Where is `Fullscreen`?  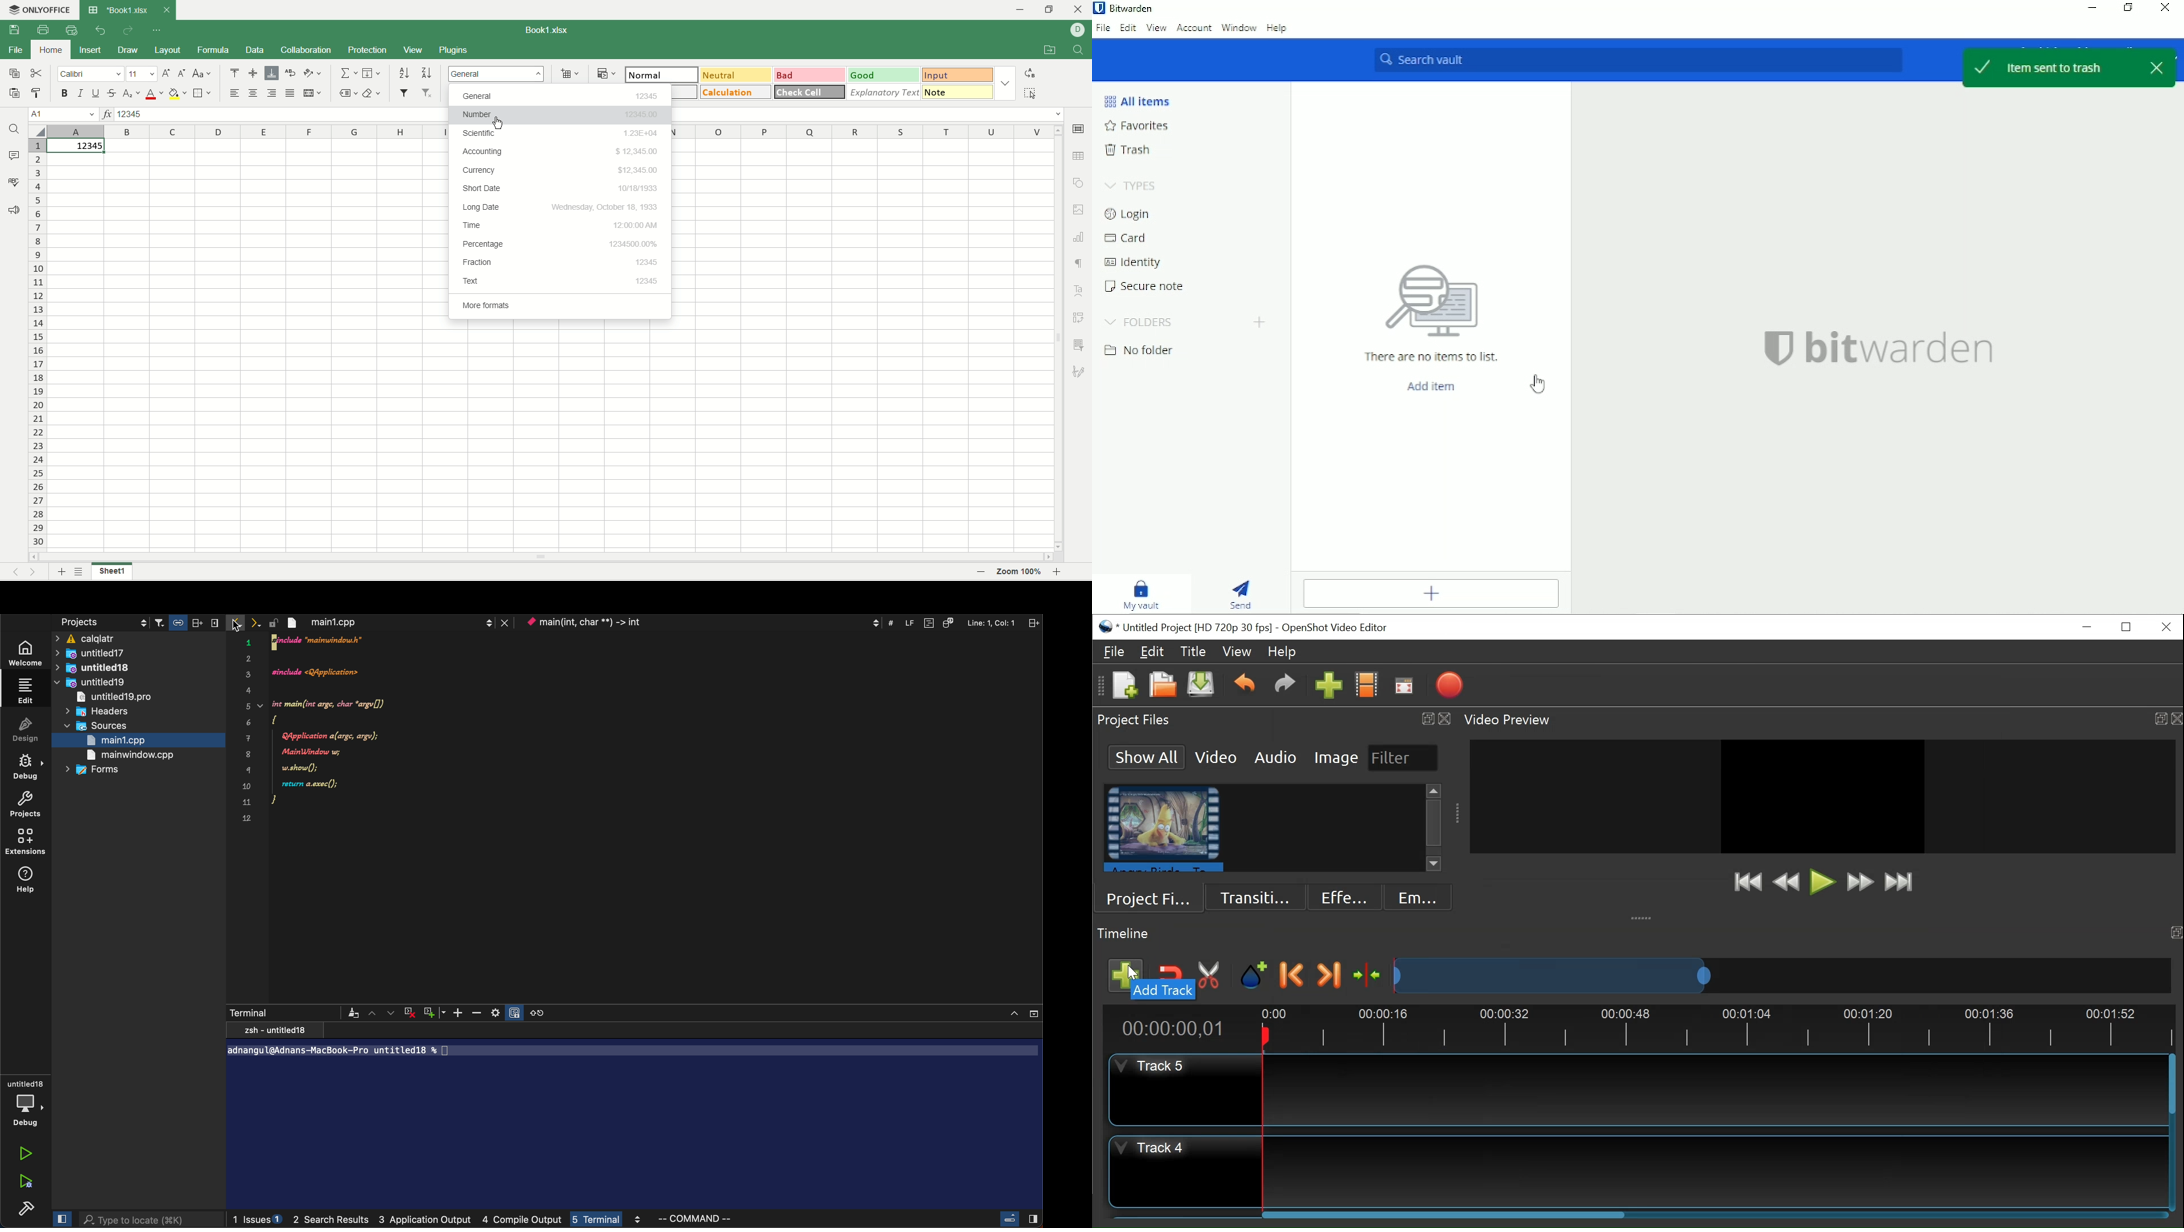 Fullscreen is located at coordinates (1404, 685).